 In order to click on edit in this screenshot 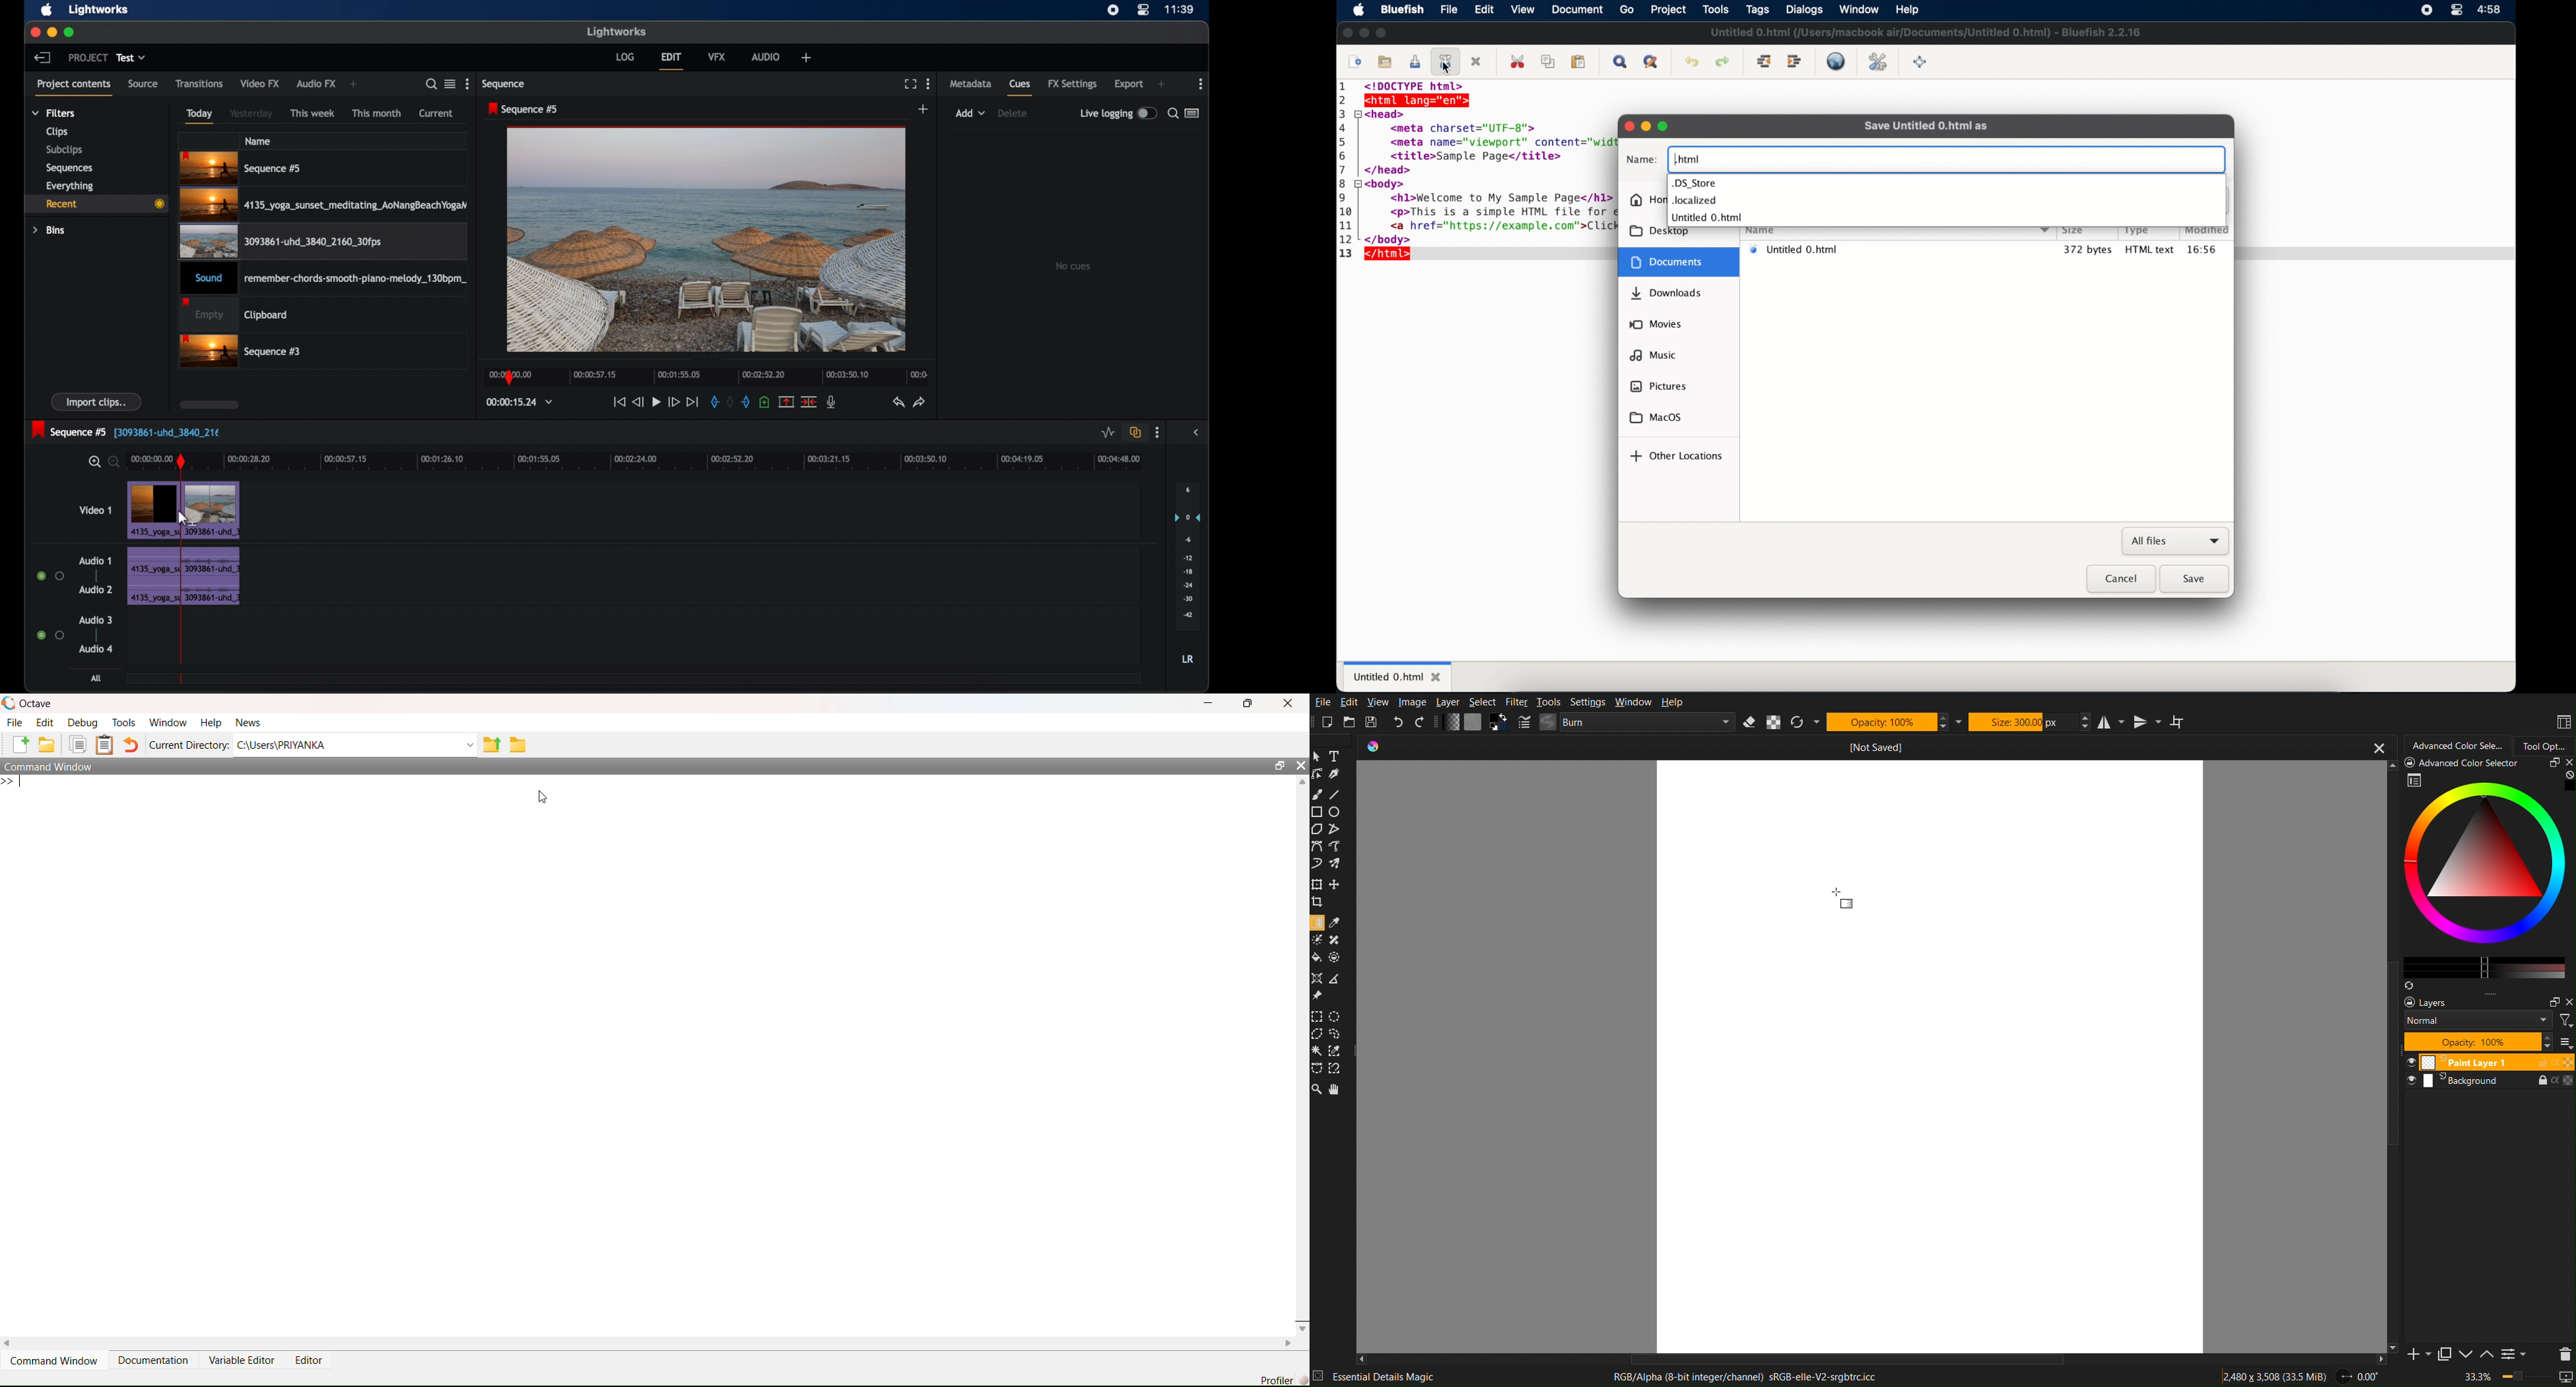, I will do `click(1485, 9)`.